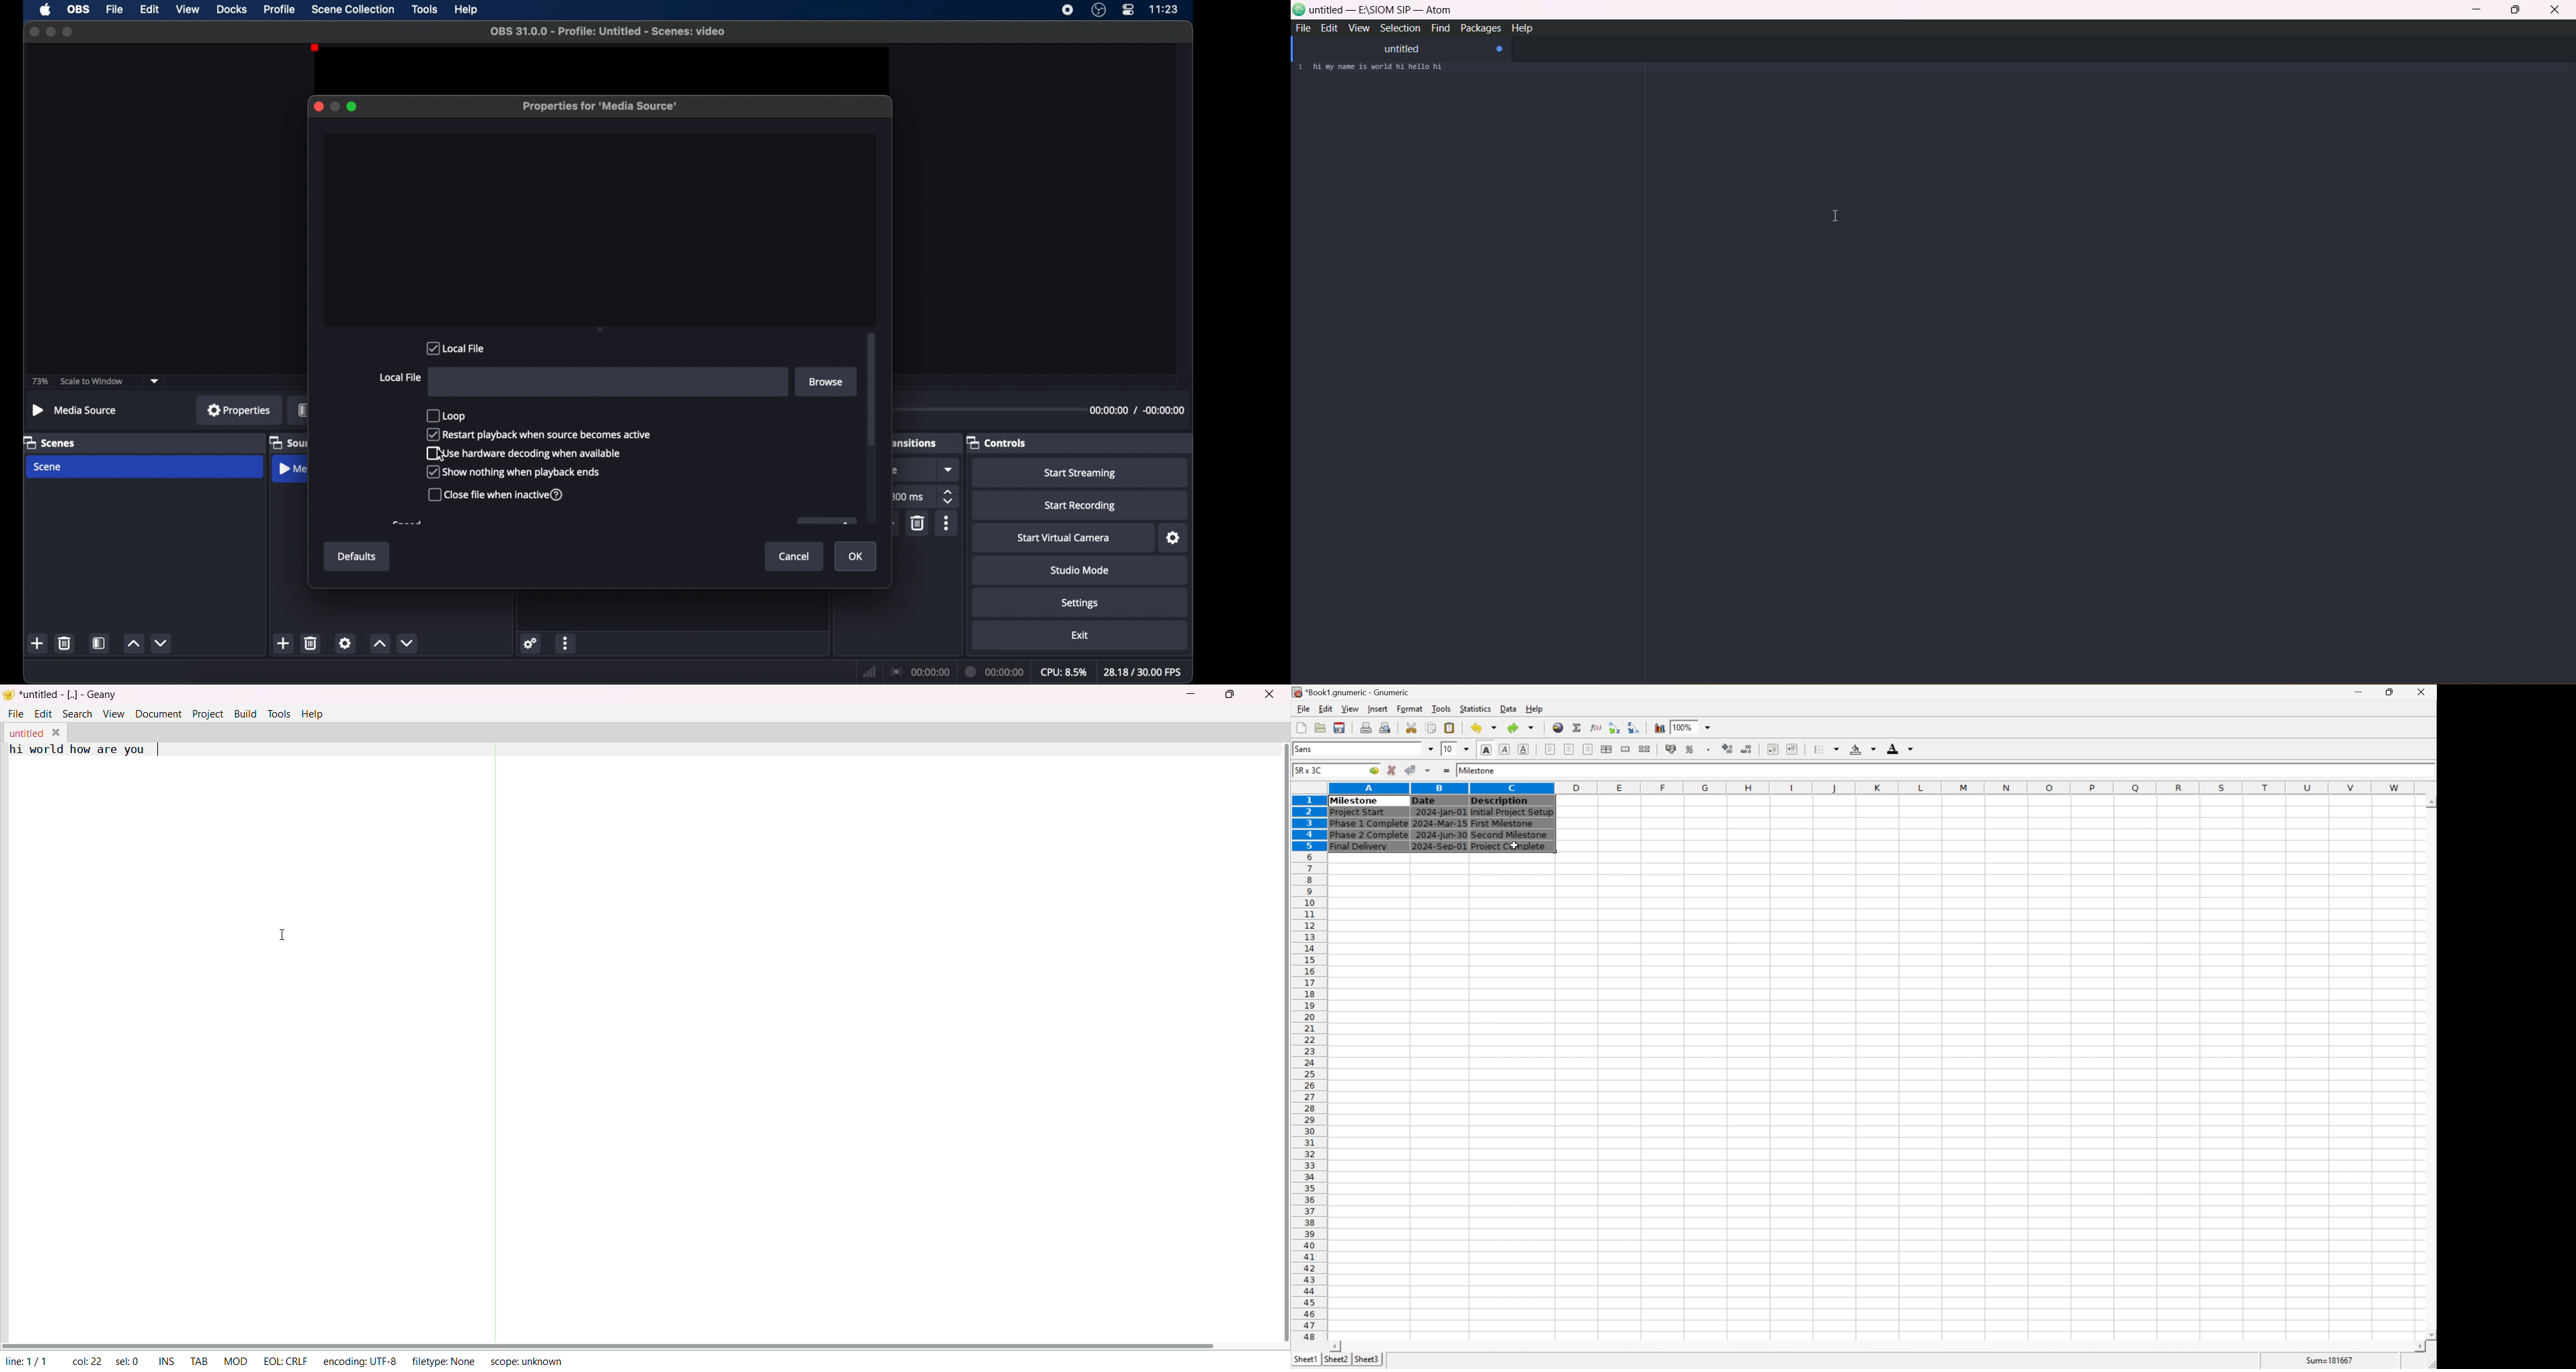 This screenshot has height=1372, width=2576. What do you see at coordinates (400, 378) in the screenshot?
I see `local file` at bounding box center [400, 378].